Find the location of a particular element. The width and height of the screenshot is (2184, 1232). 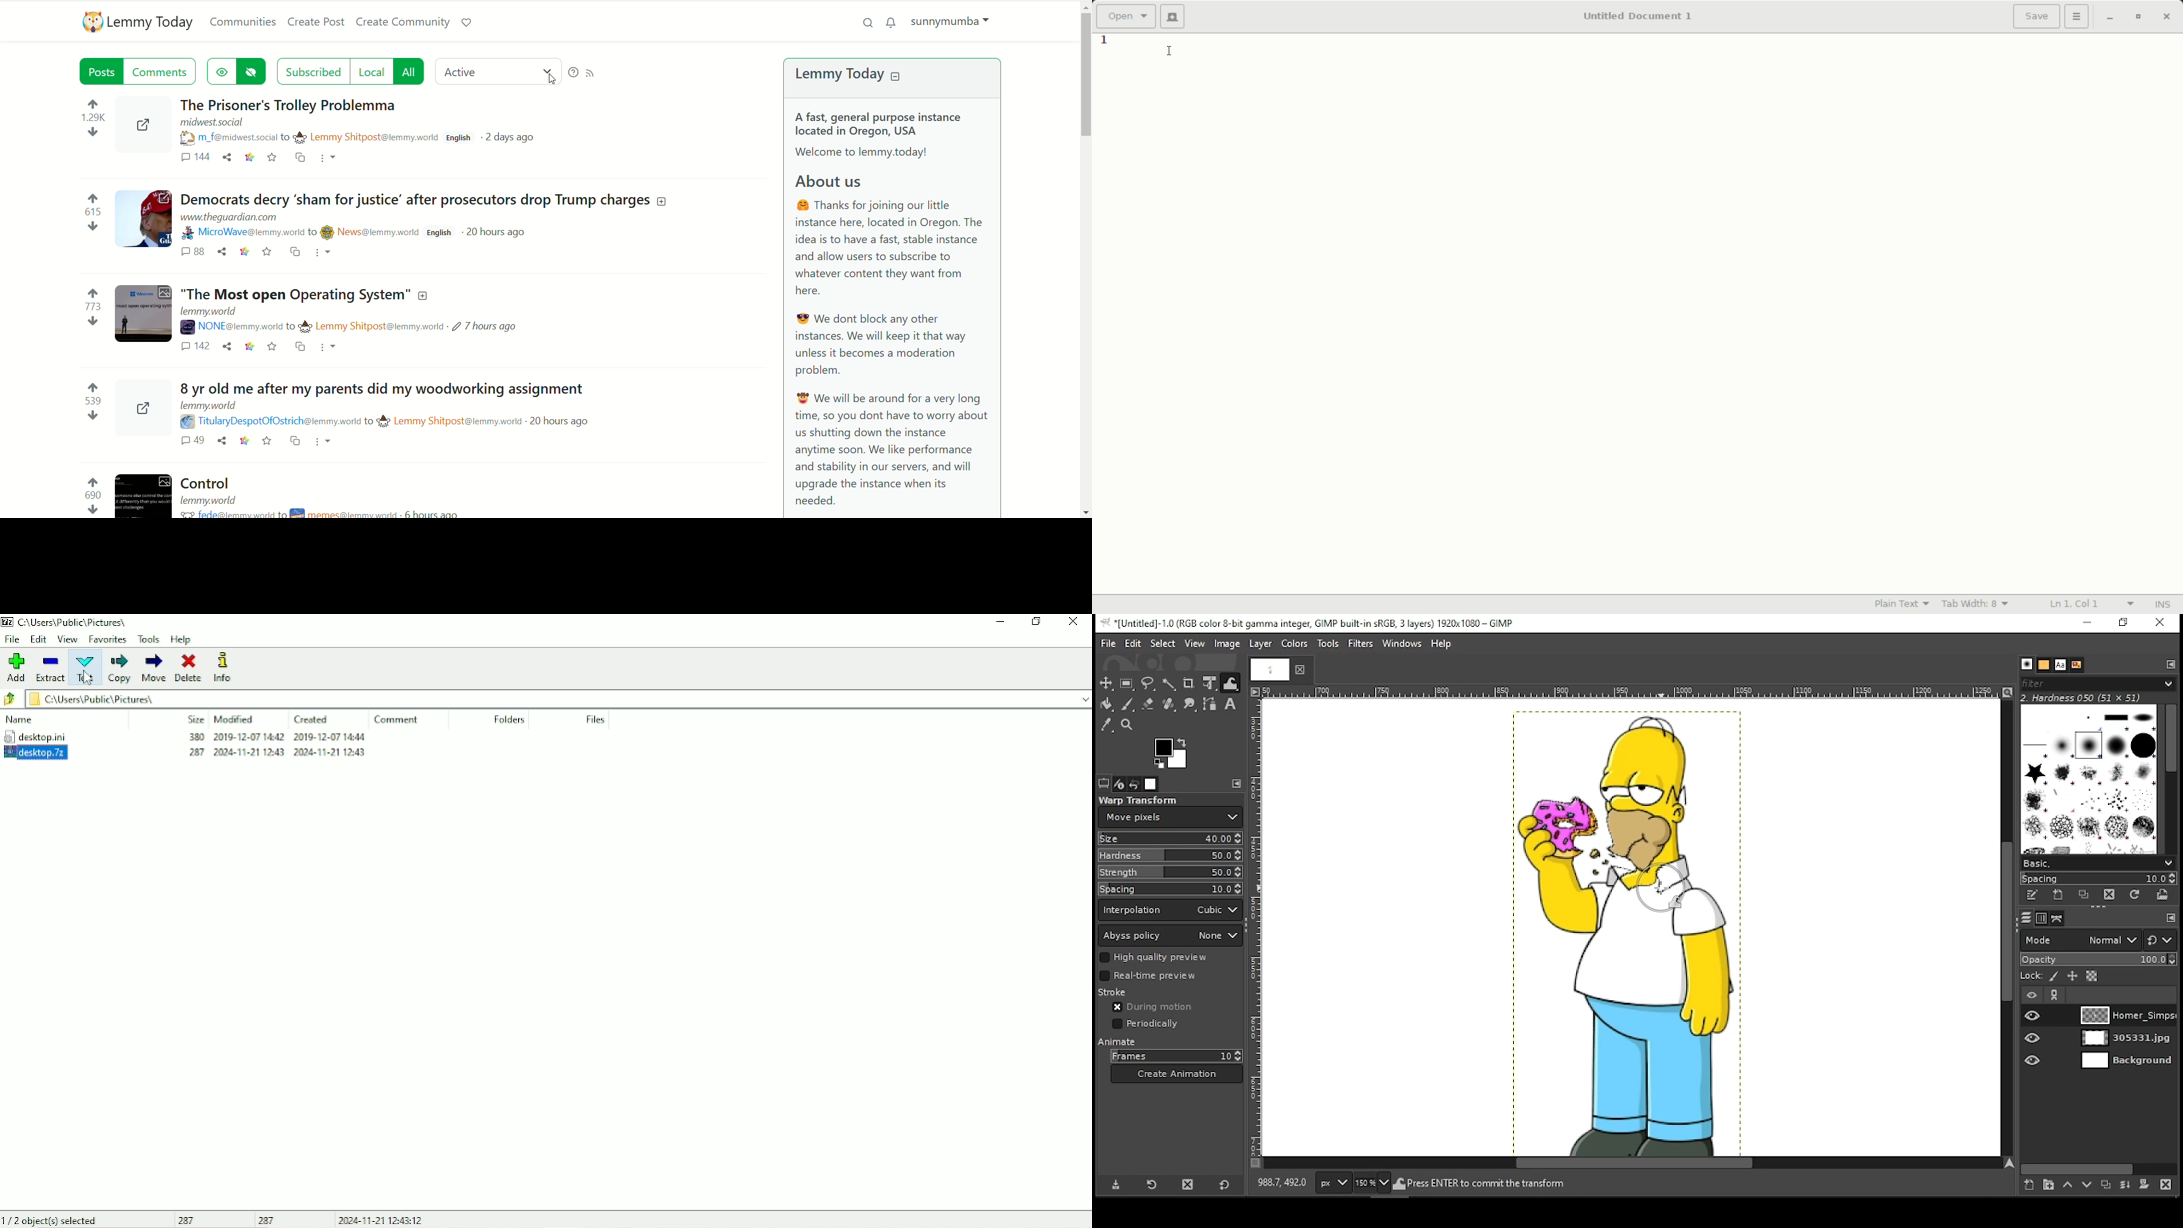

votes is located at coordinates (91, 214).